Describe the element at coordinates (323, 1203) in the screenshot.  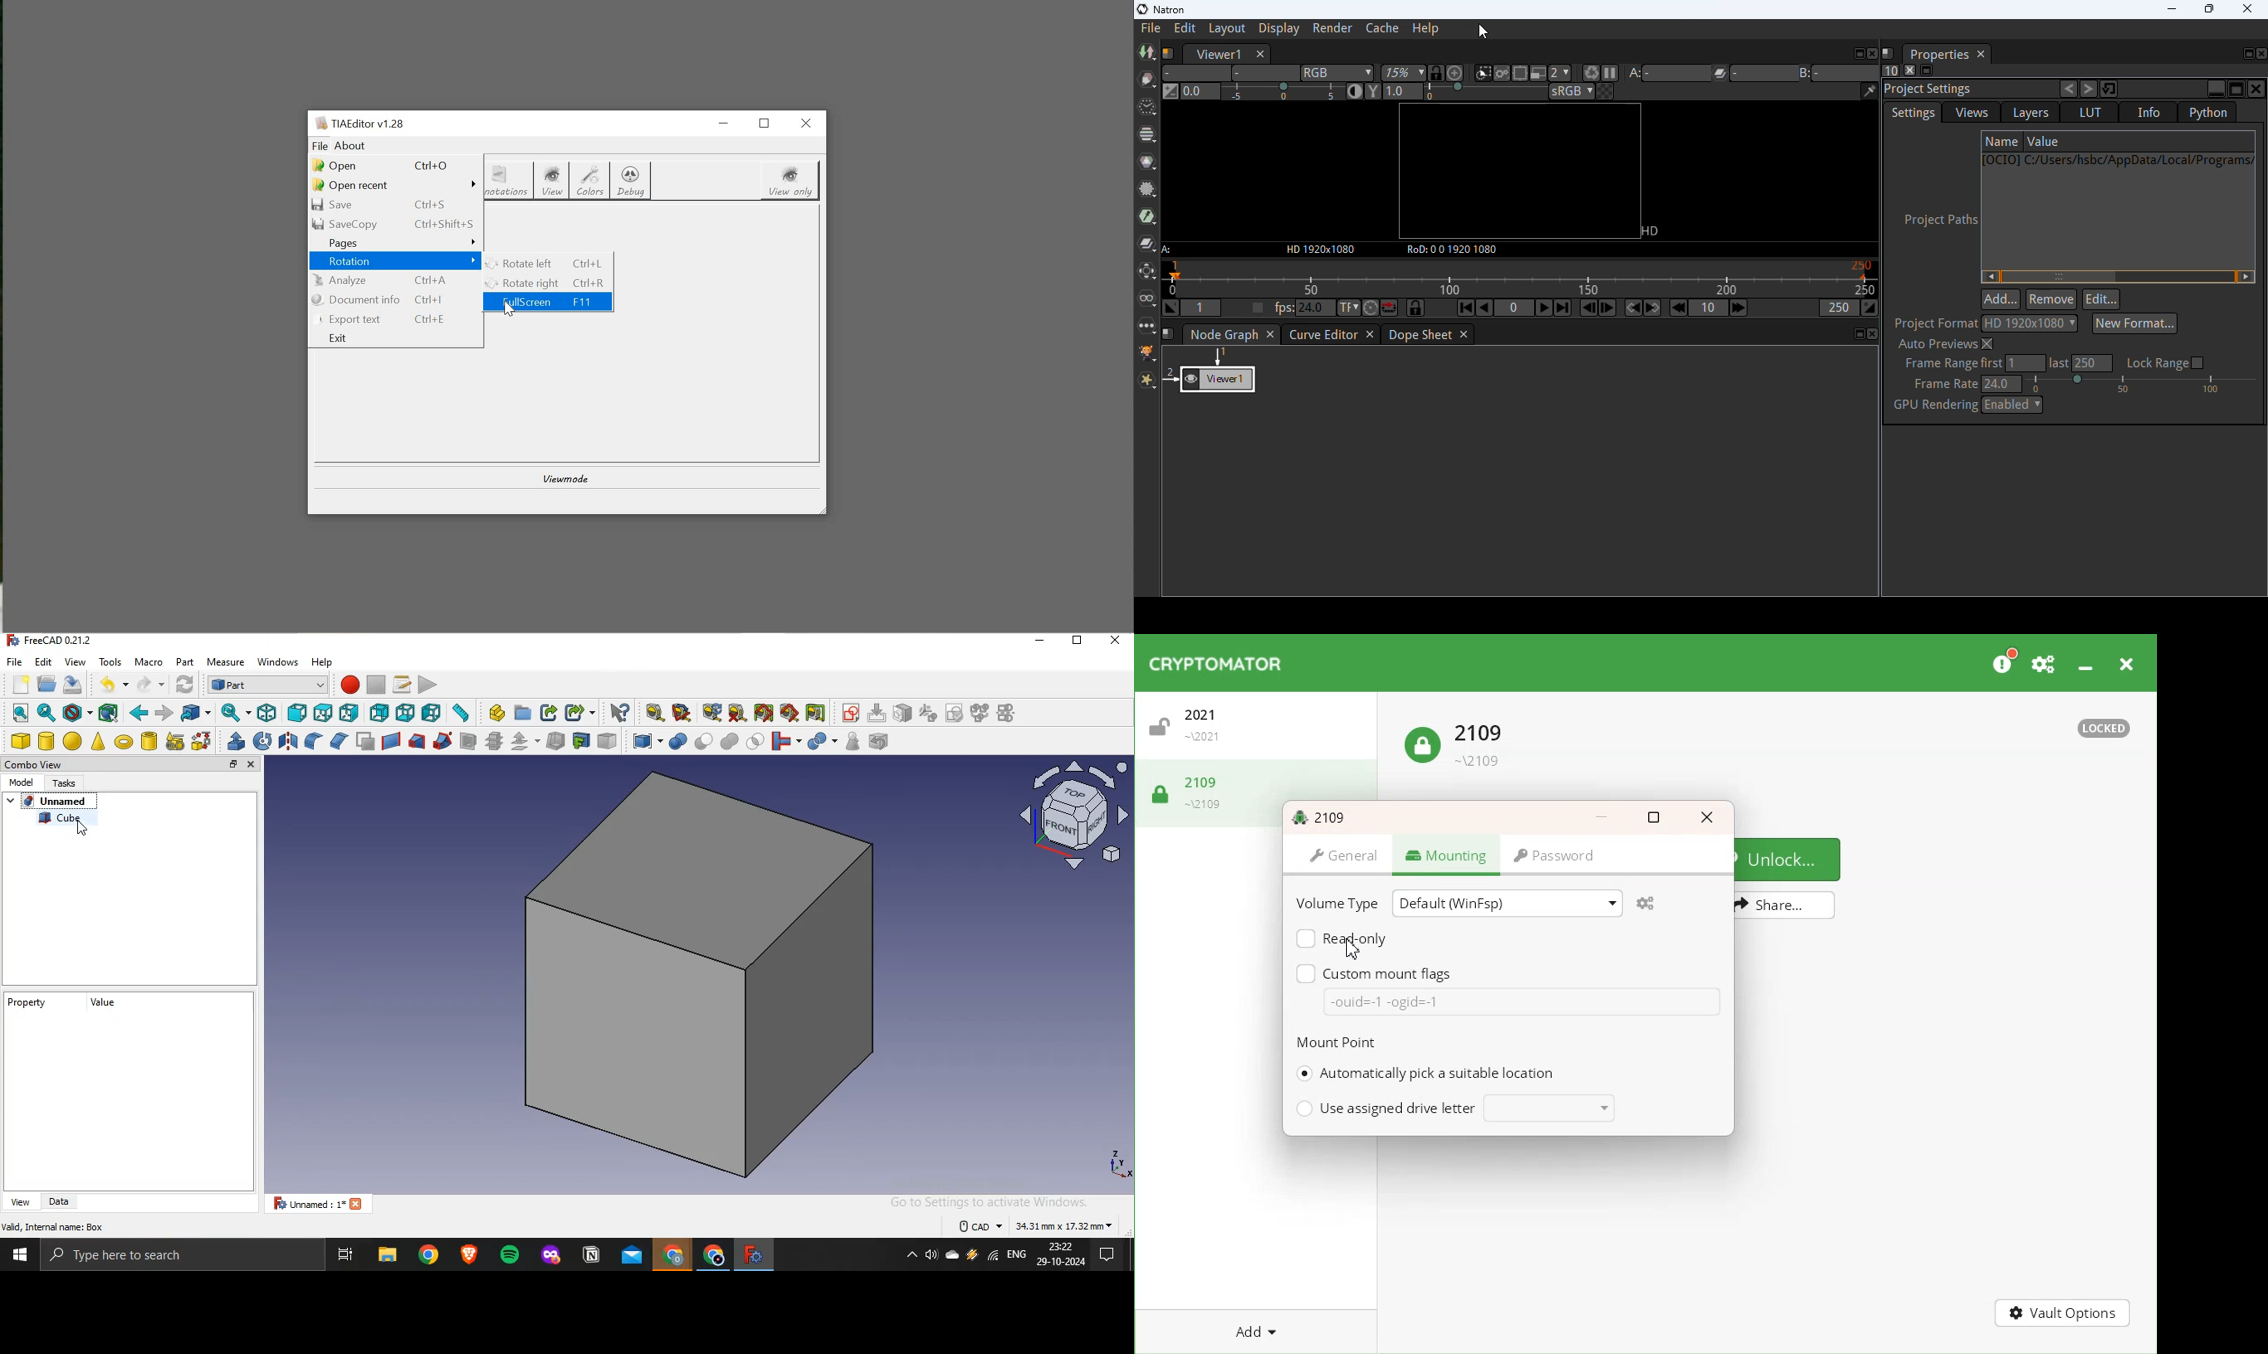
I see `unnamed` at that location.